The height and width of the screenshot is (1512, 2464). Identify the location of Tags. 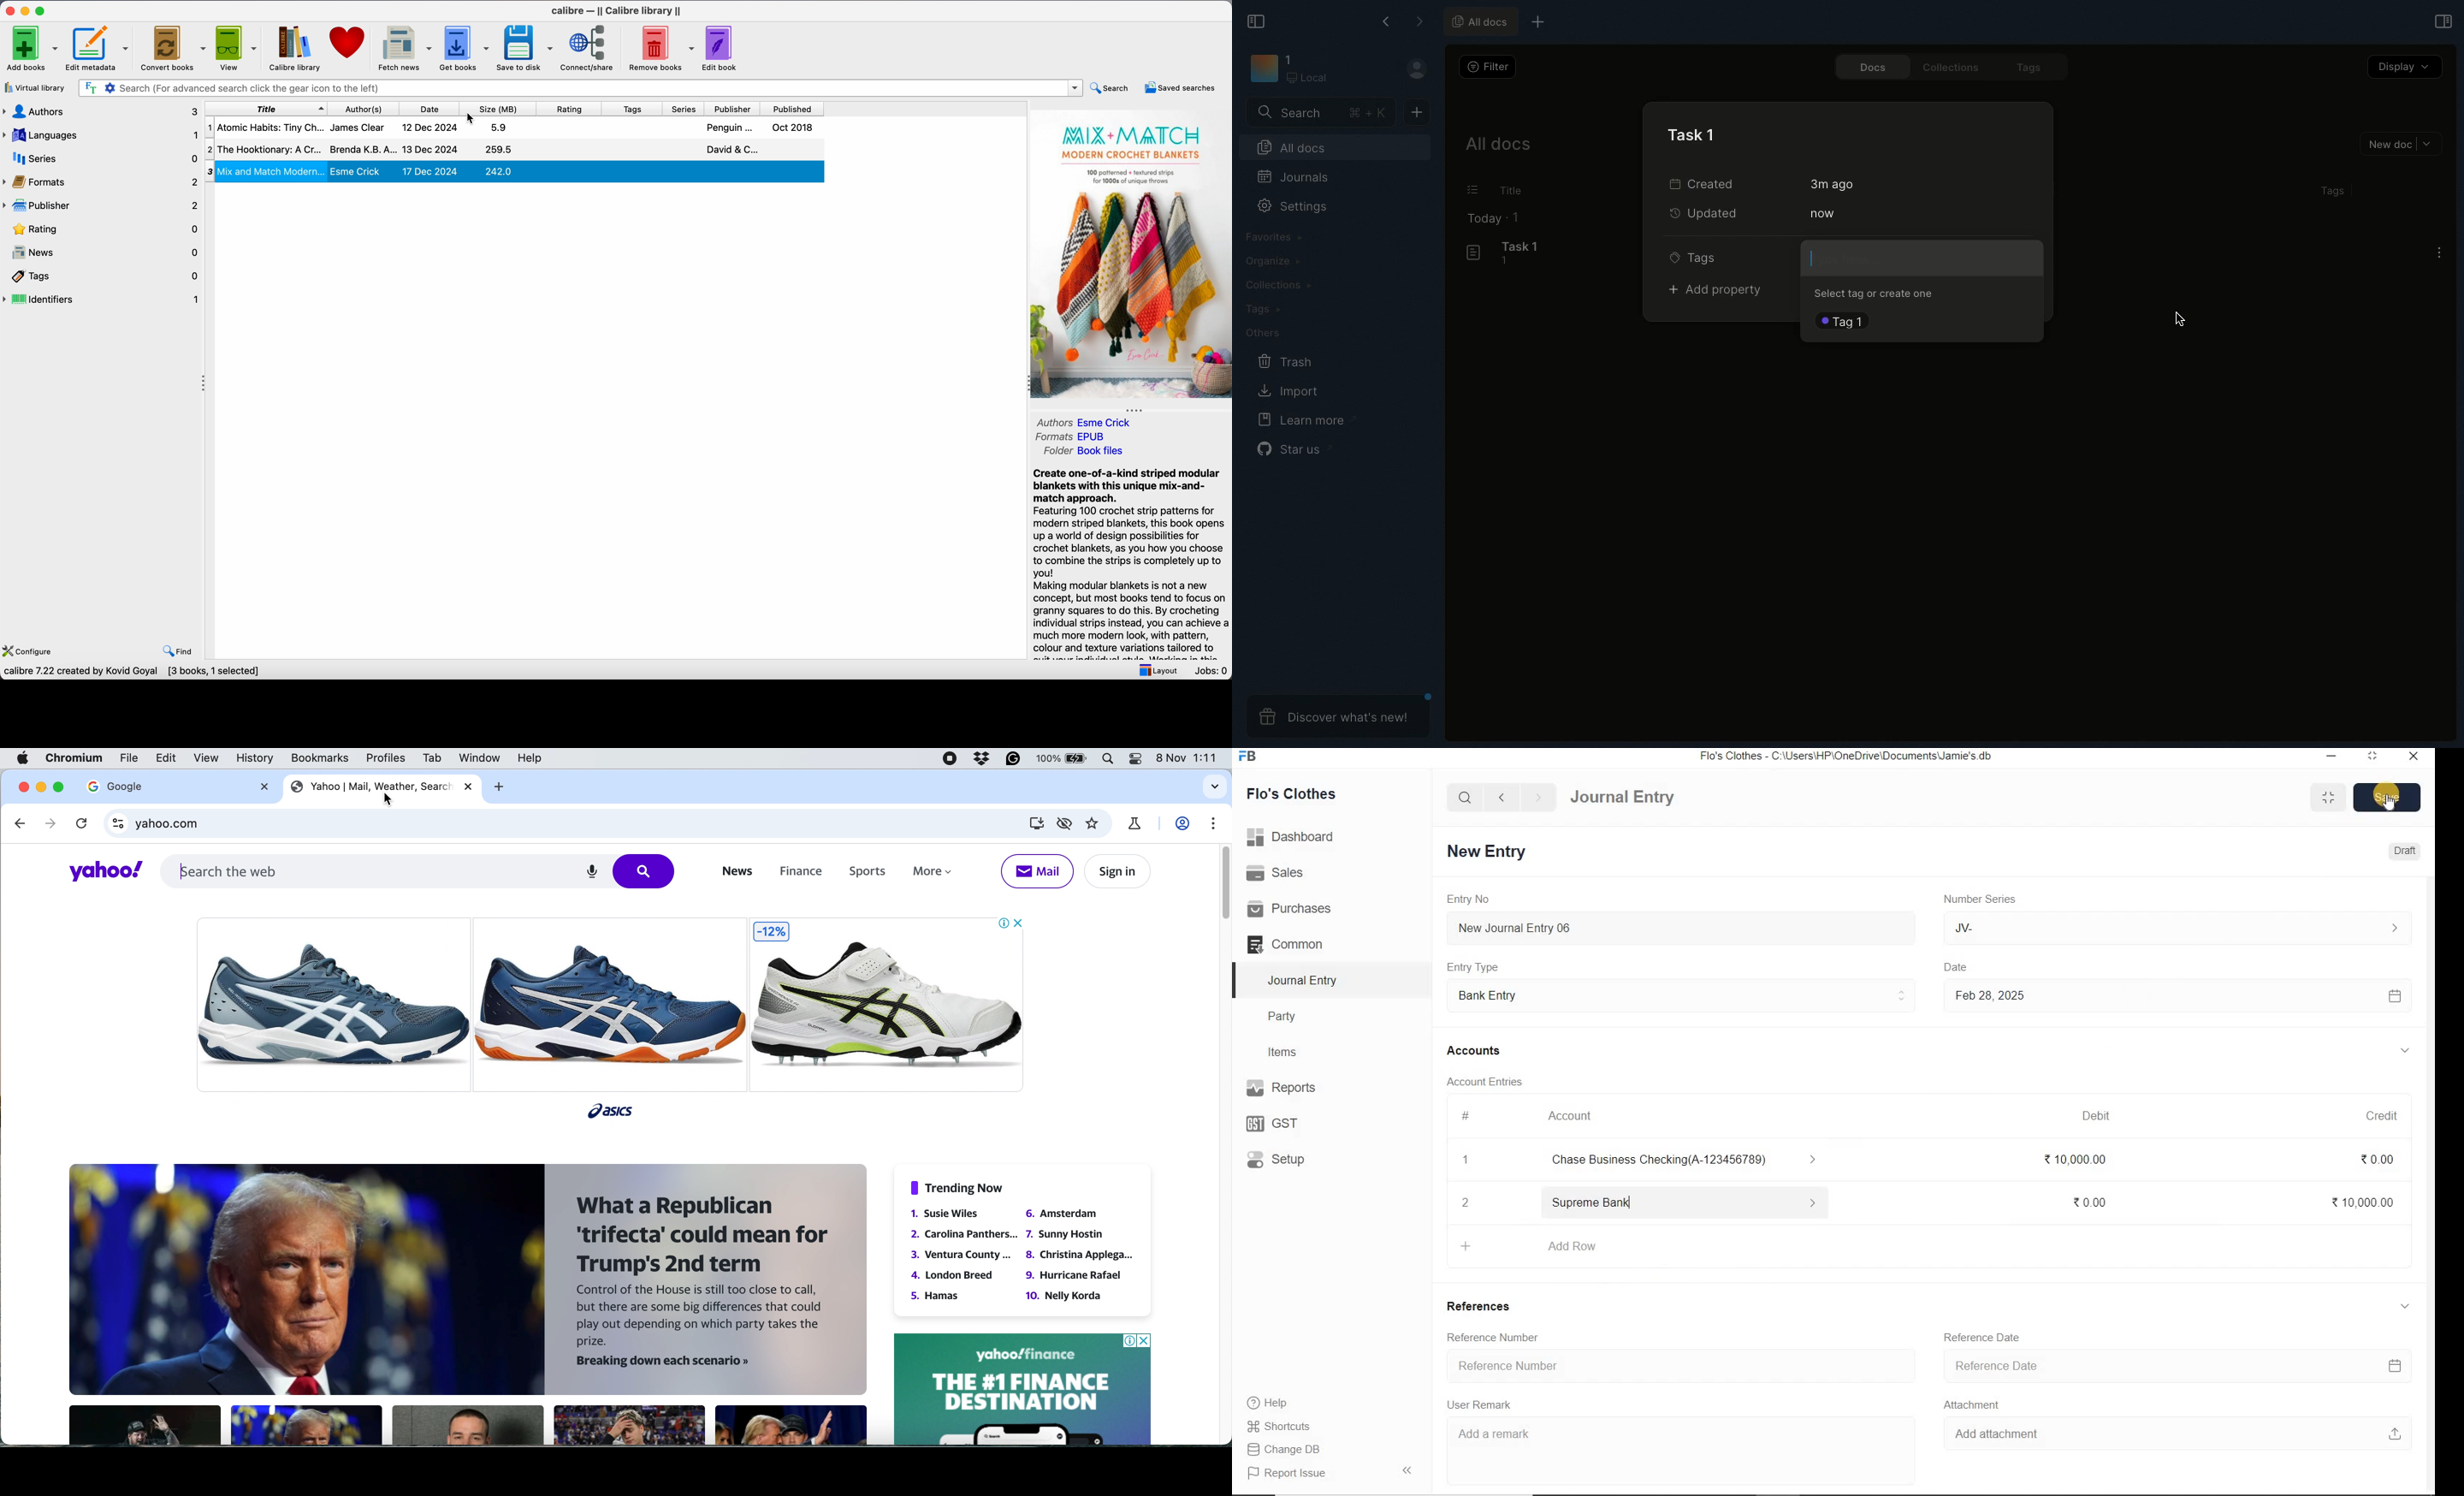
(1698, 257).